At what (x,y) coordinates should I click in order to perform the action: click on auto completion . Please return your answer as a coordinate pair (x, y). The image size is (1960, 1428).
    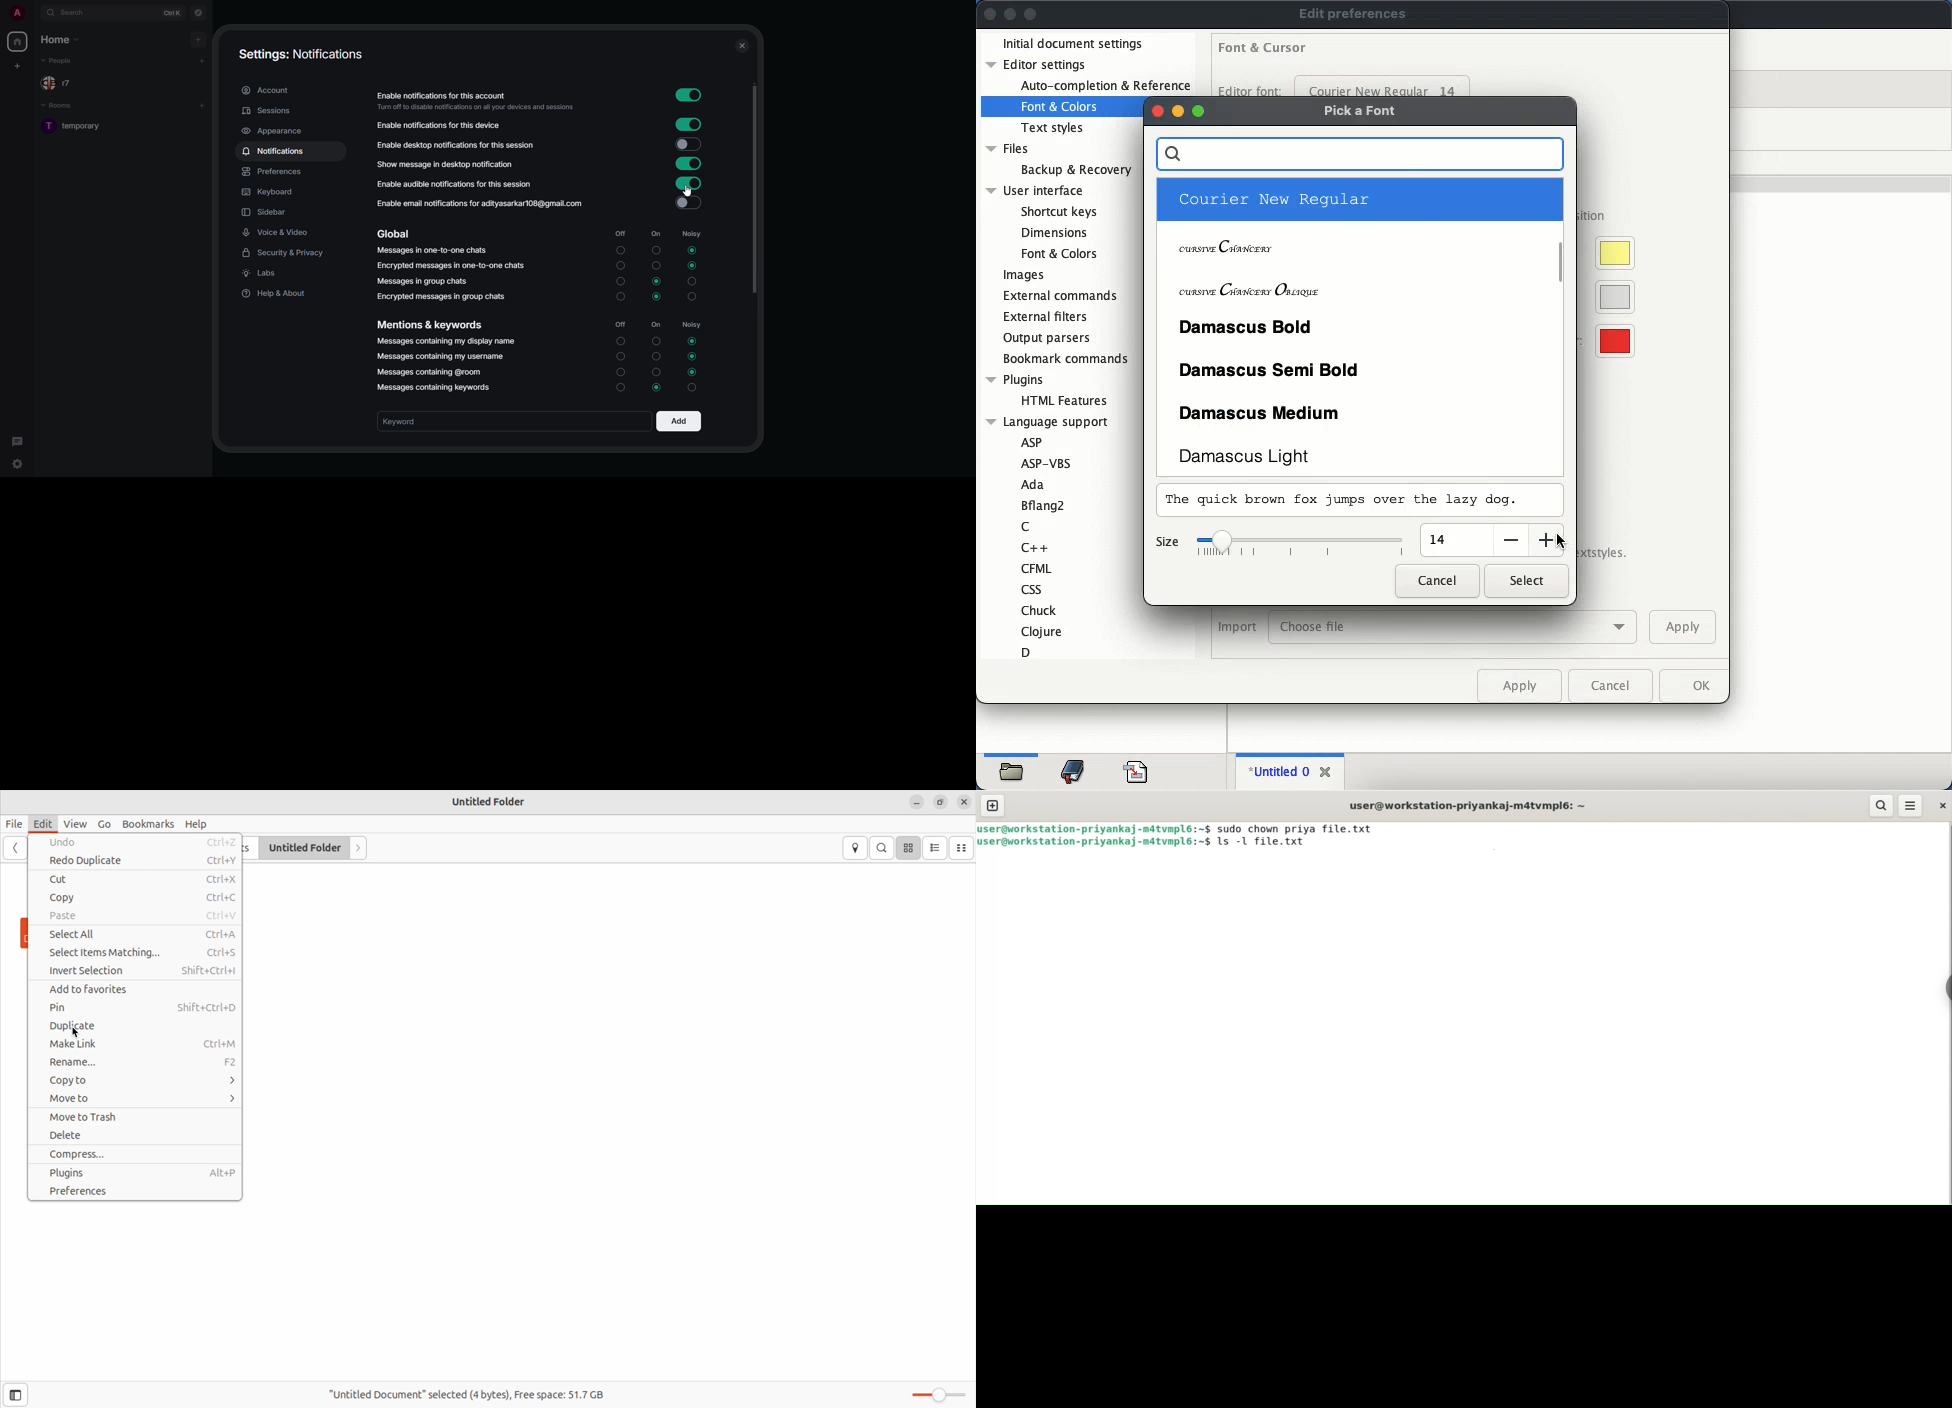
    Looking at the image, I should click on (1105, 86).